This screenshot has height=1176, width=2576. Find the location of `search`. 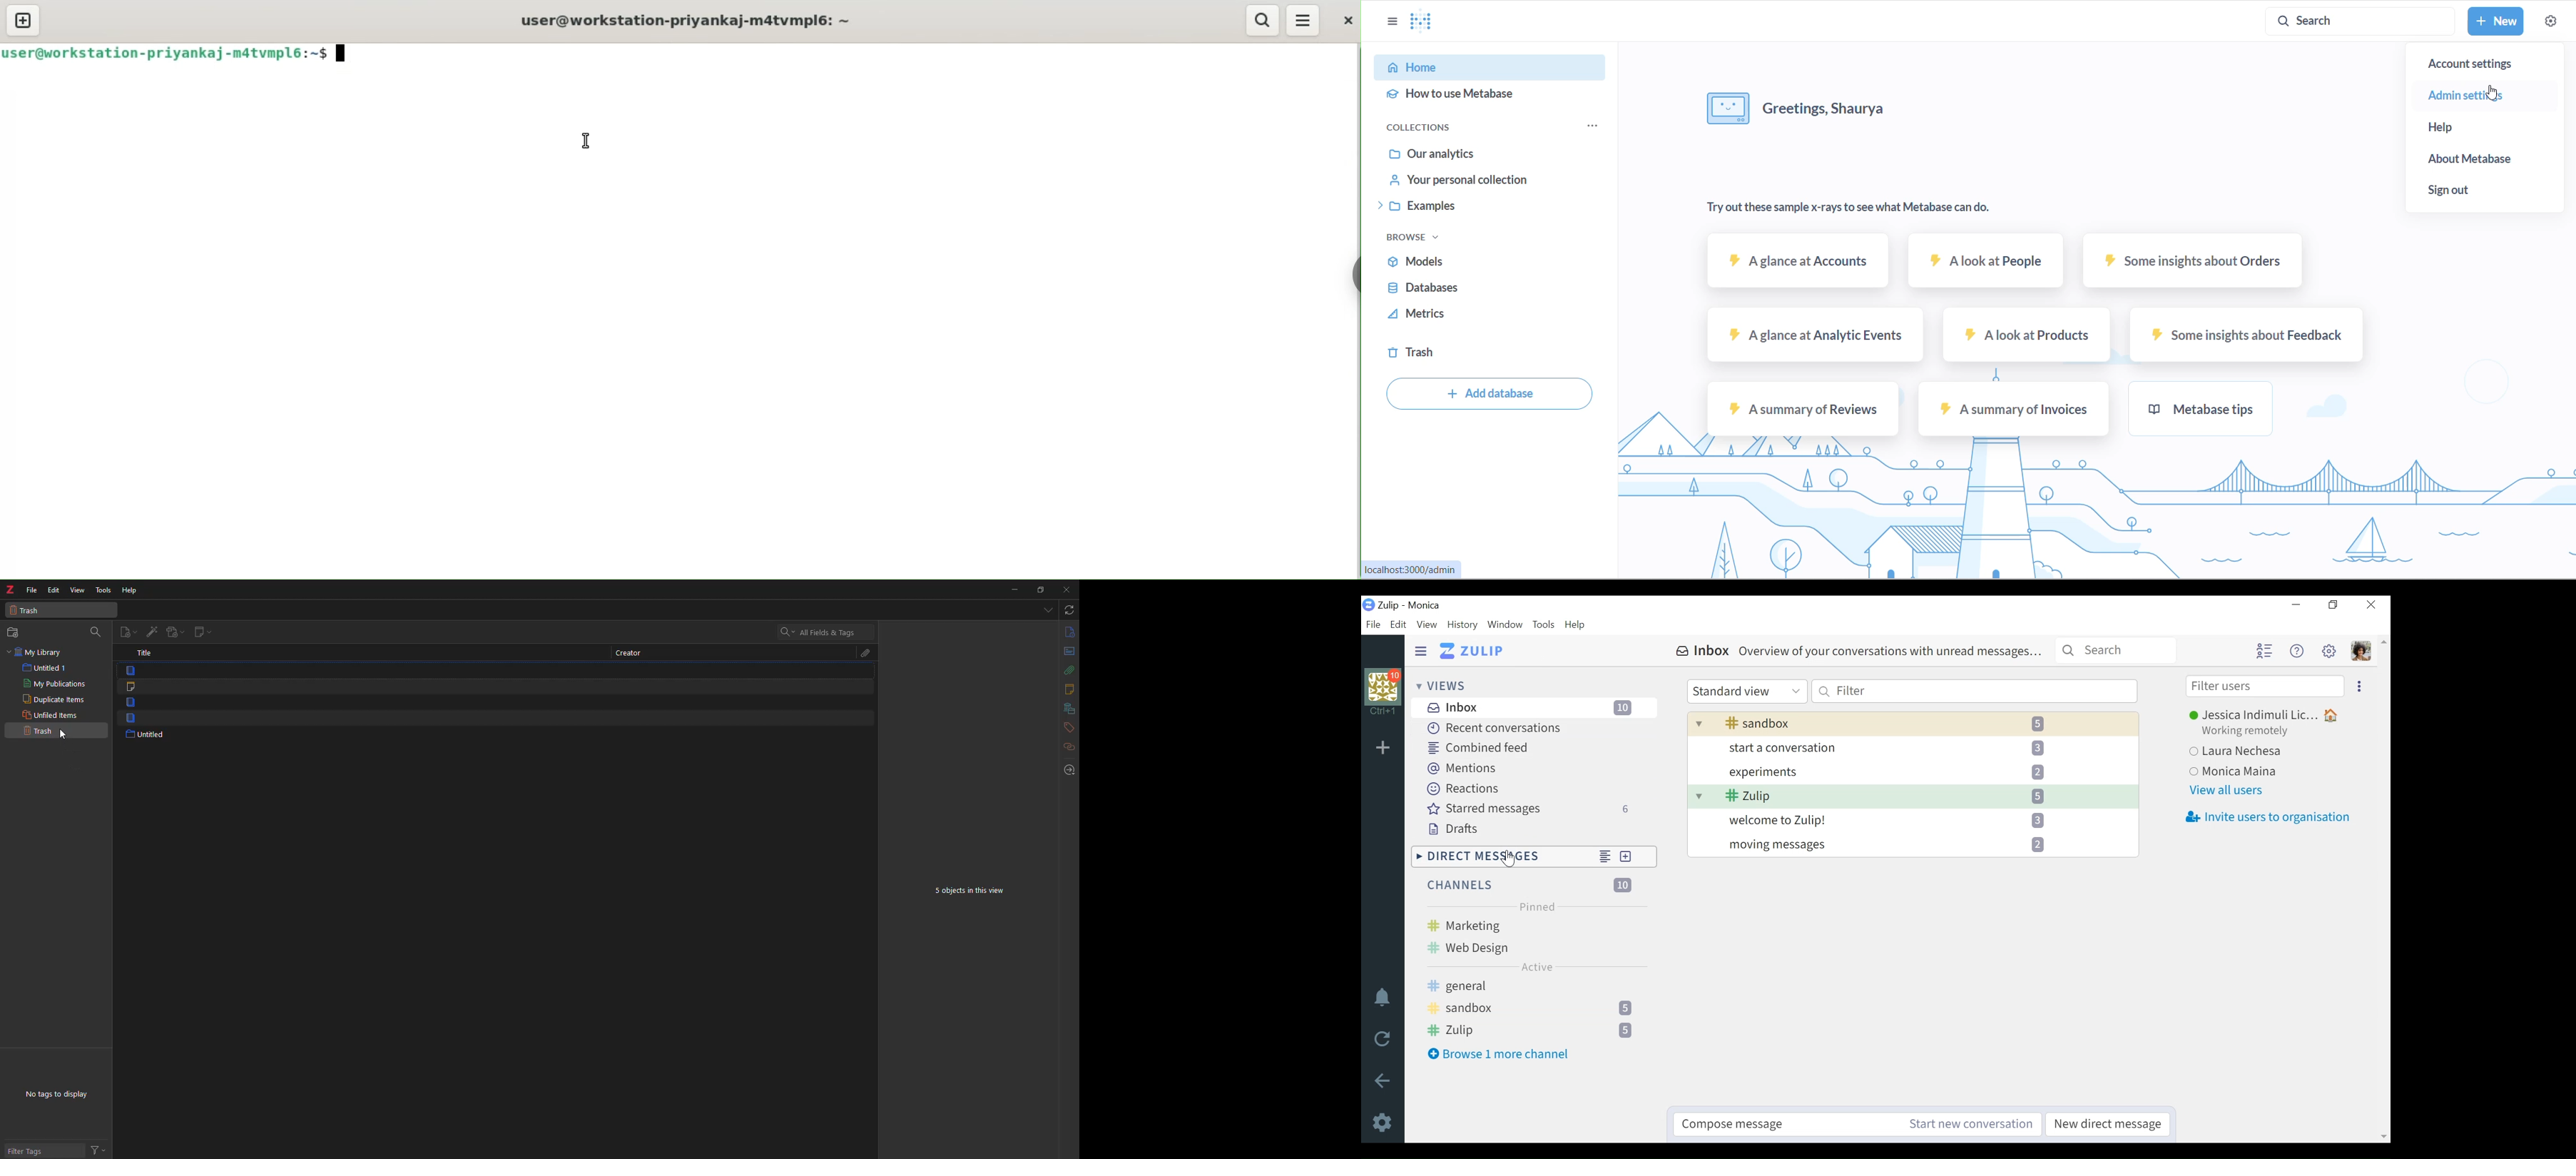

search is located at coordinates (826, 632).